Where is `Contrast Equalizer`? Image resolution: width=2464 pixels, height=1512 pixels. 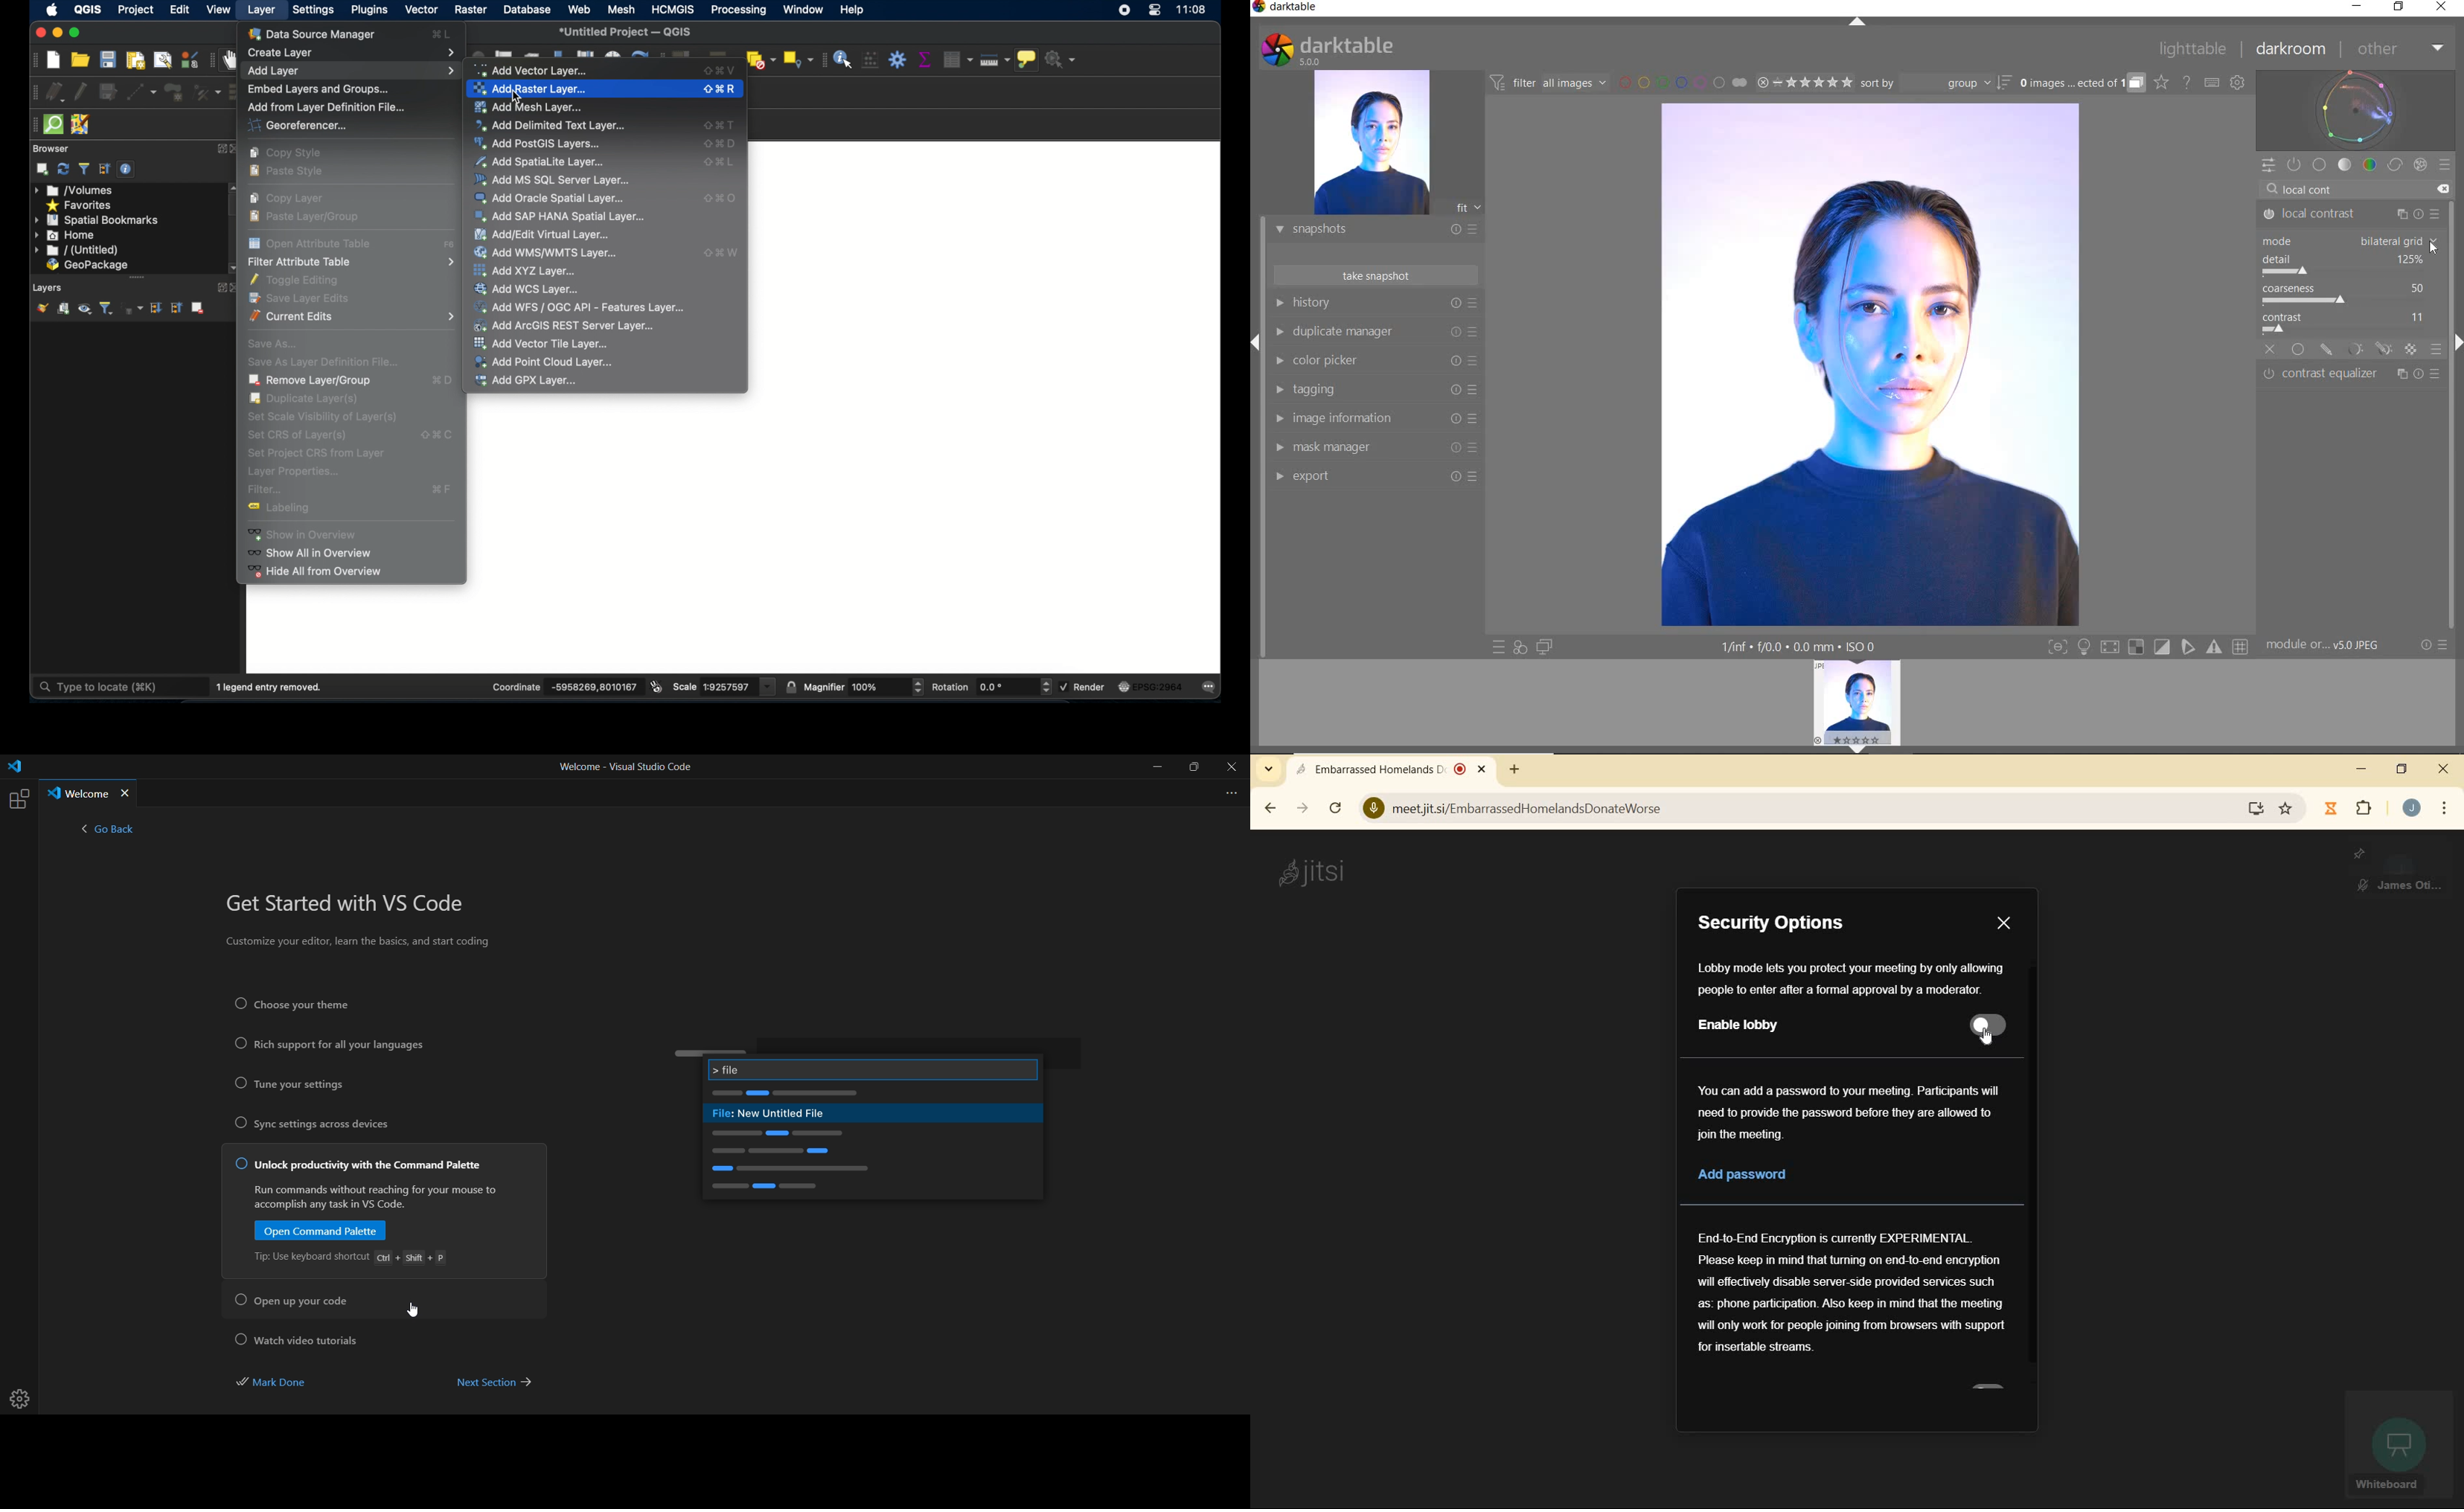
Contrast Equalizer is located at coordinates (2352, 376).